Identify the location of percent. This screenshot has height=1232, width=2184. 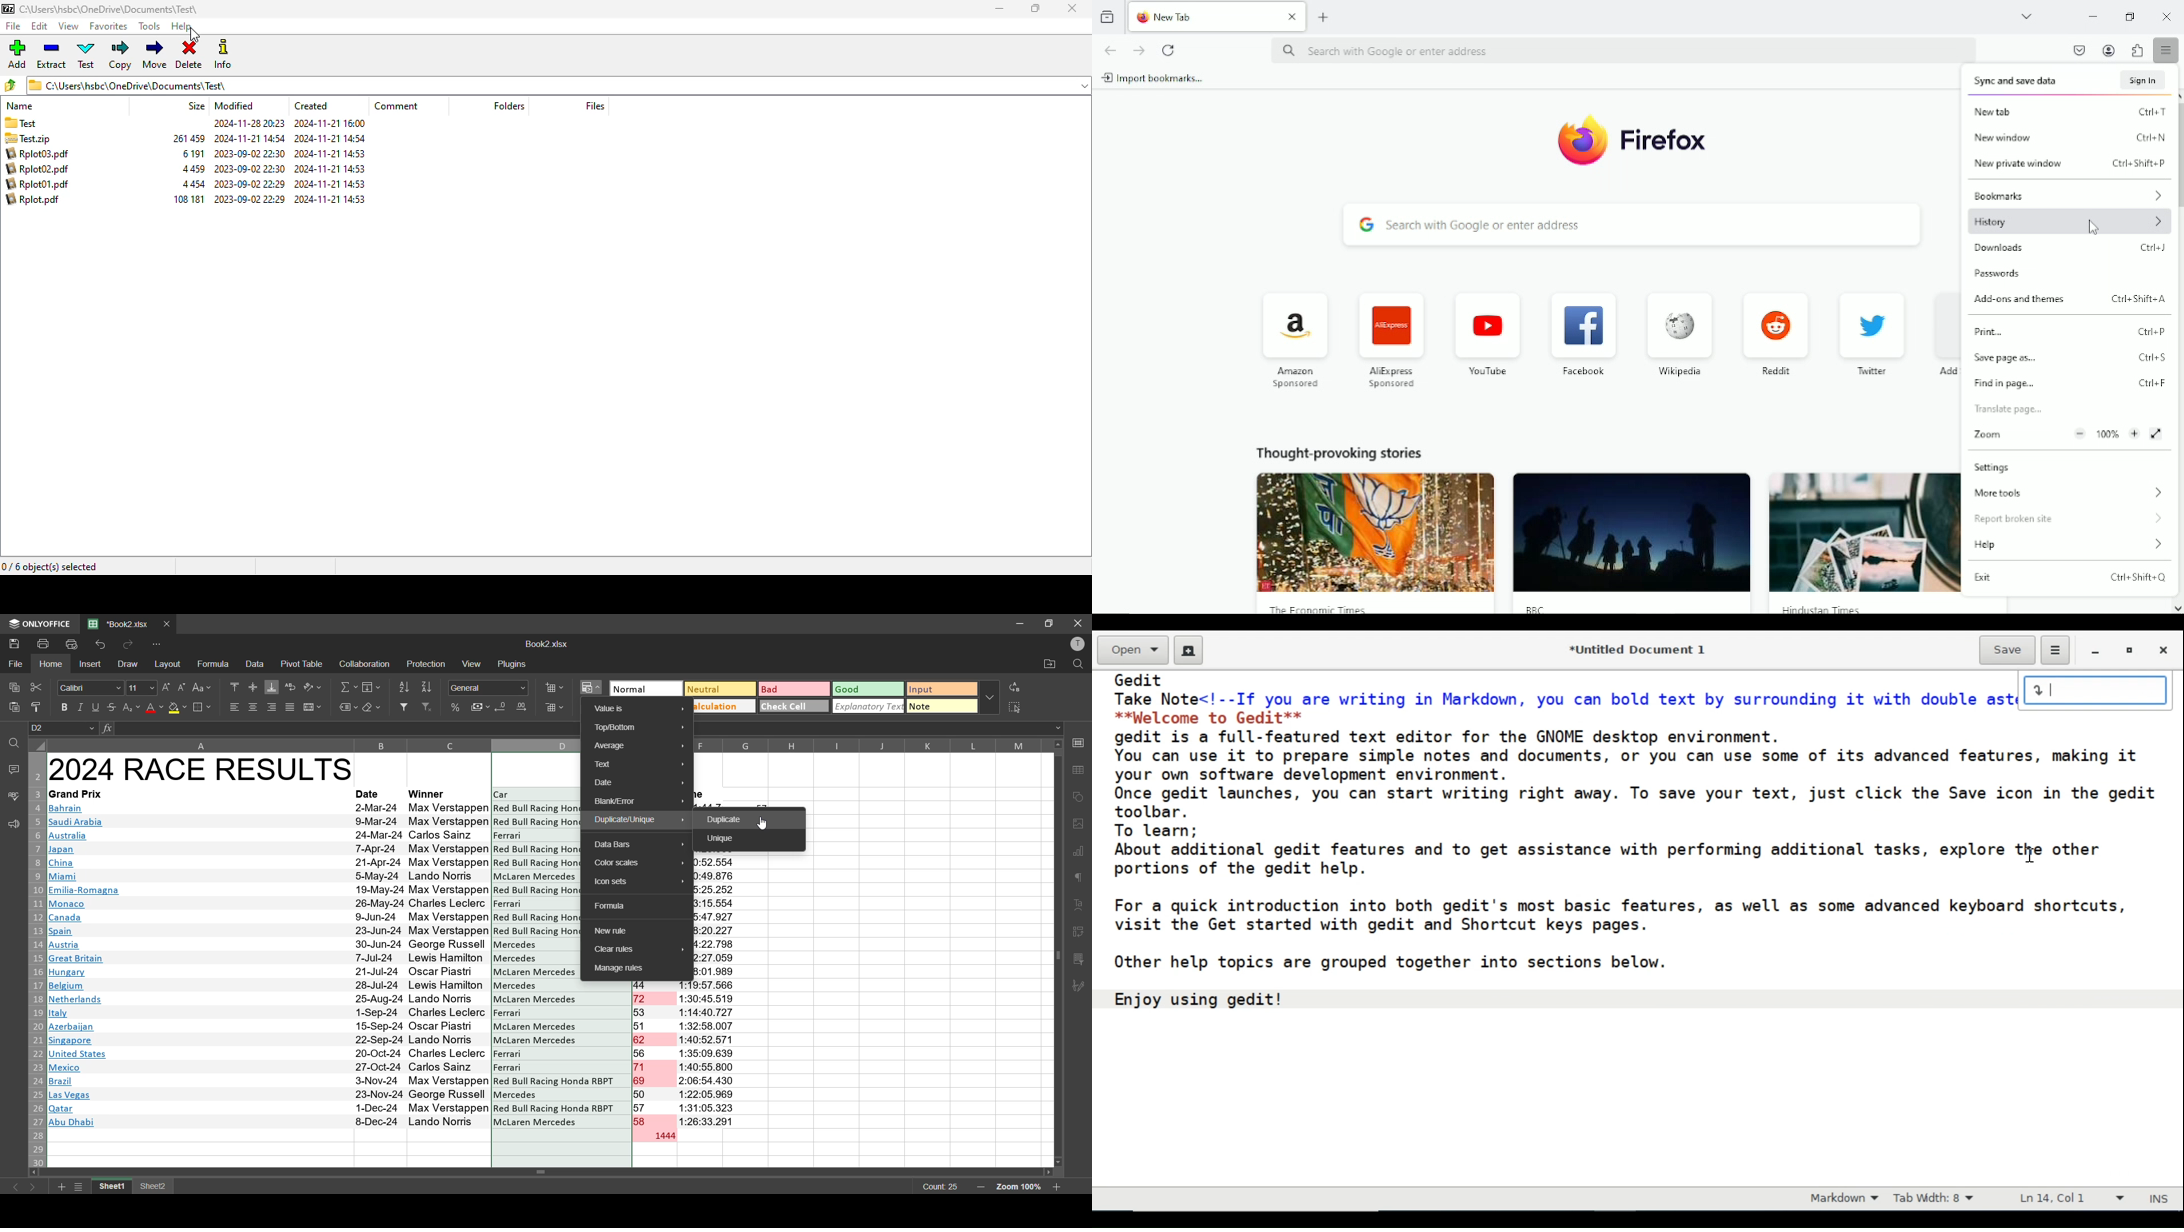
(456, 708).